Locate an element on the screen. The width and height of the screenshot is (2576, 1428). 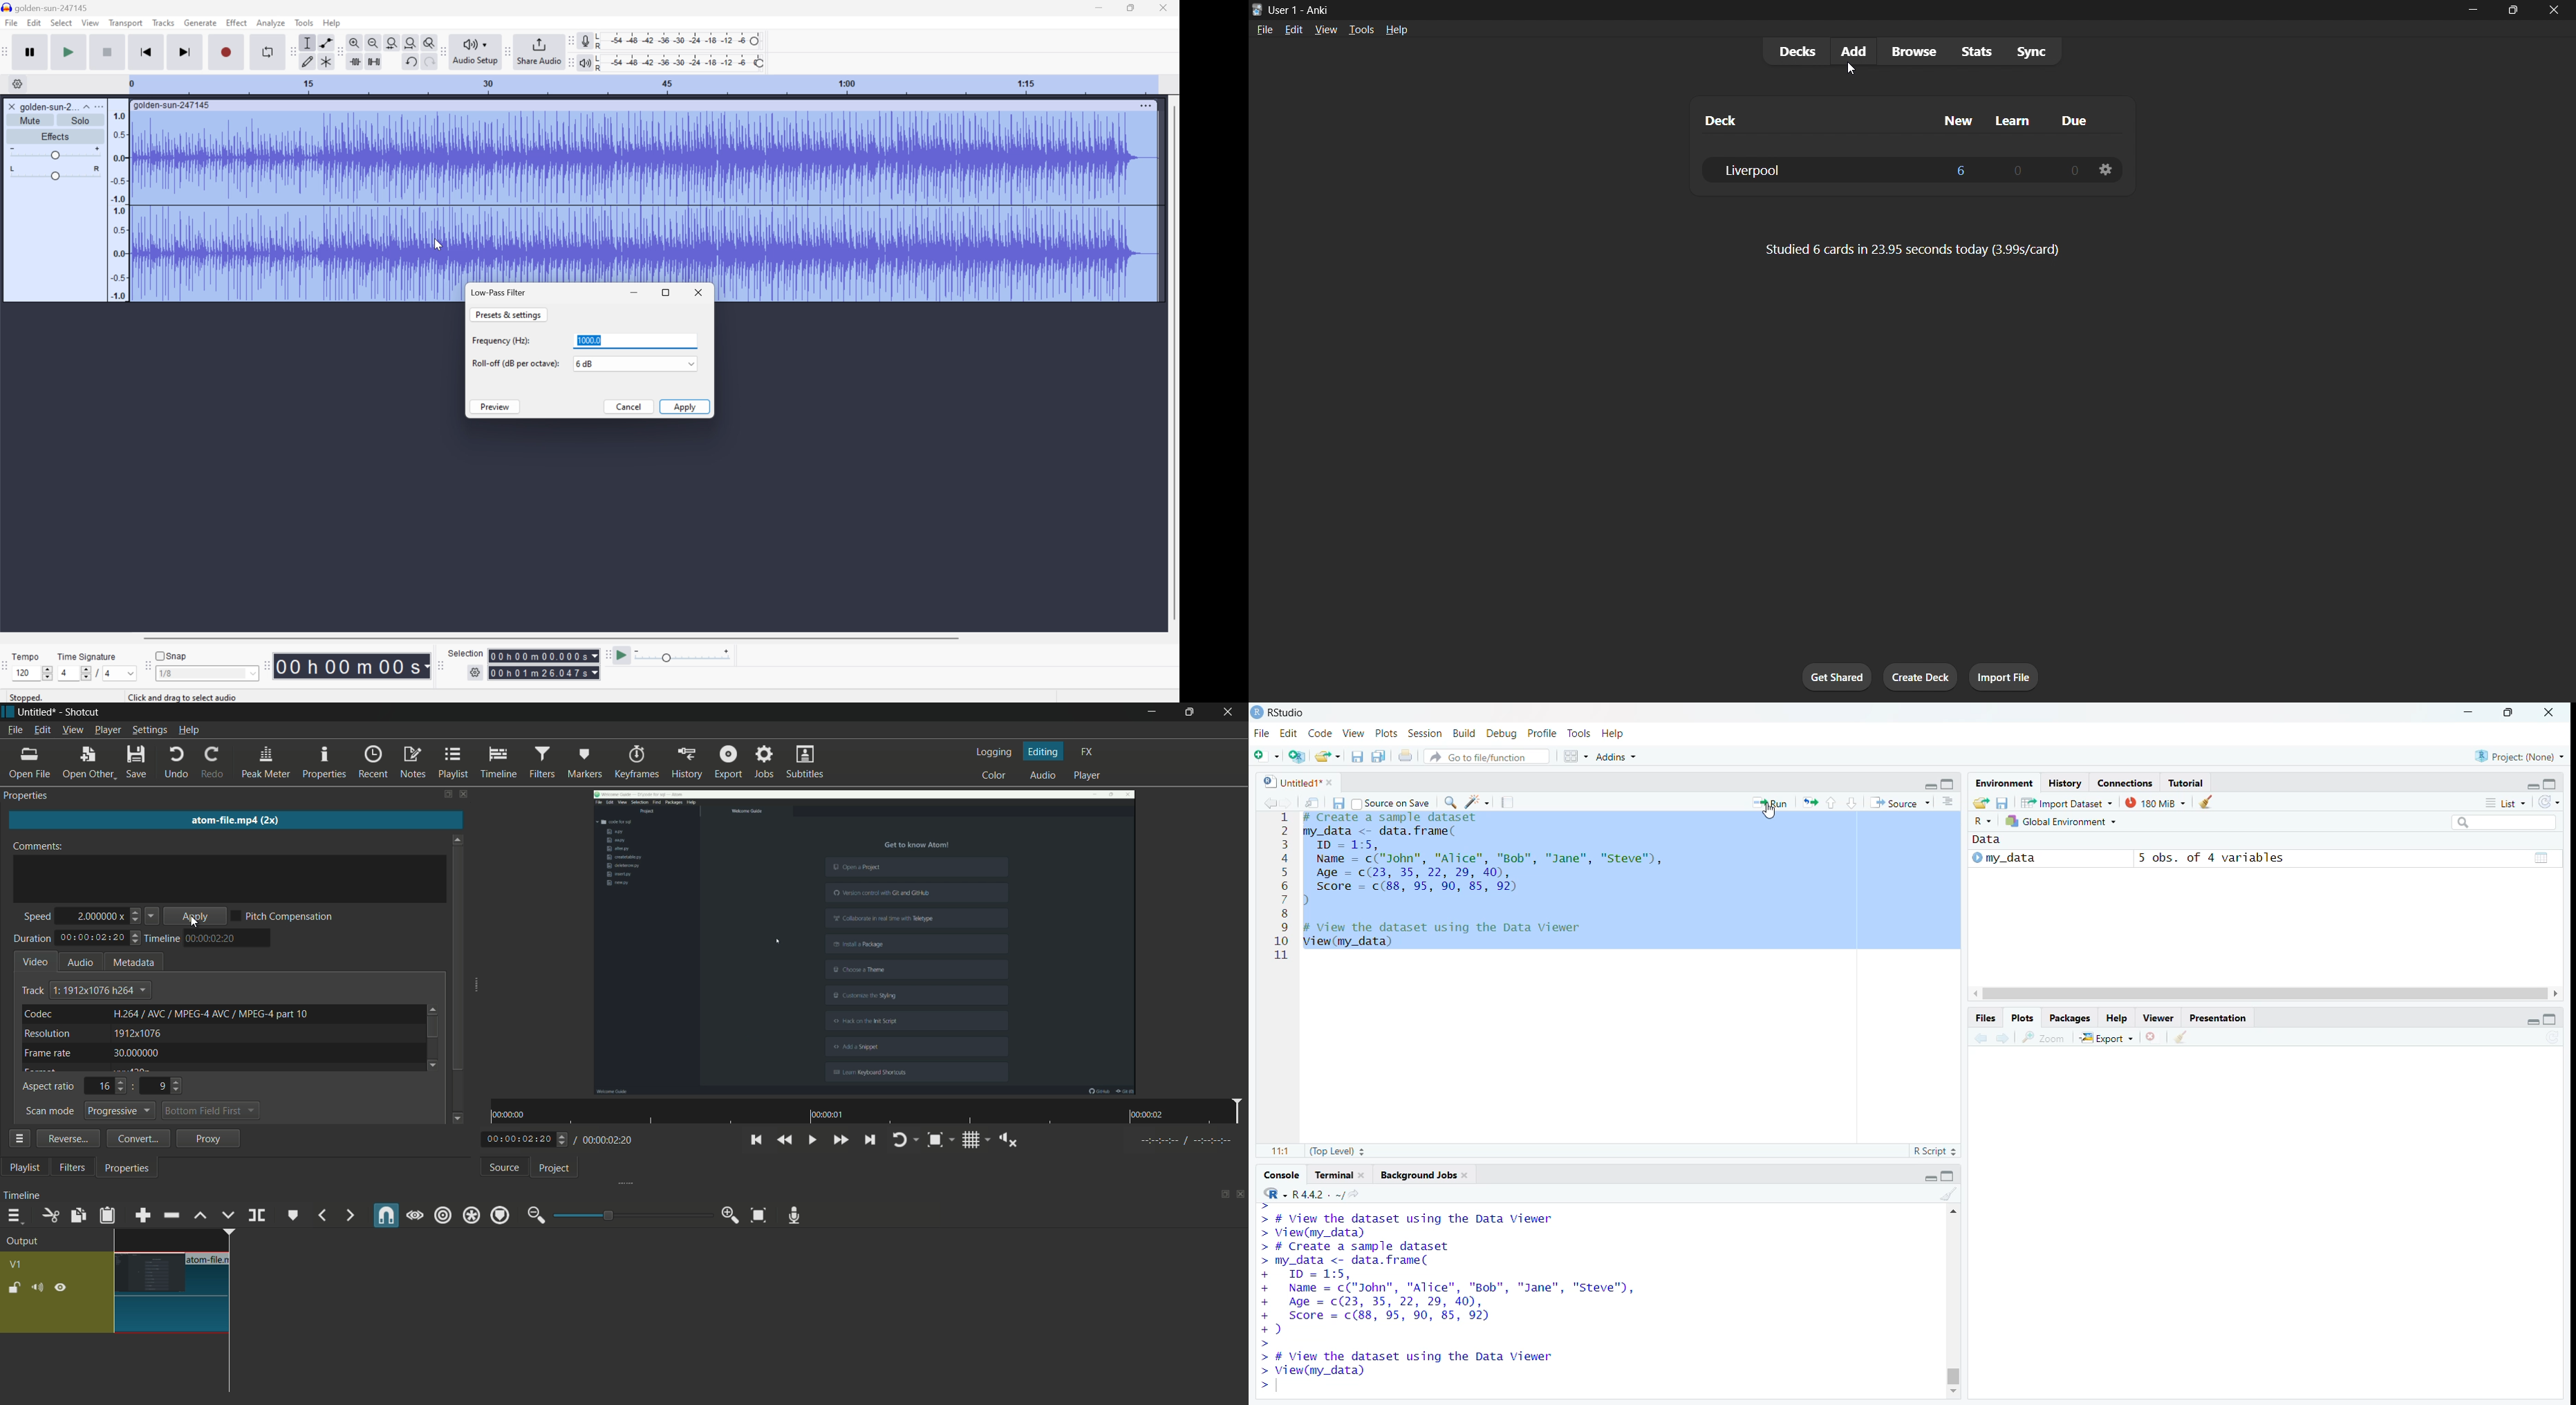
edit is located at coordinates (1294, 29).